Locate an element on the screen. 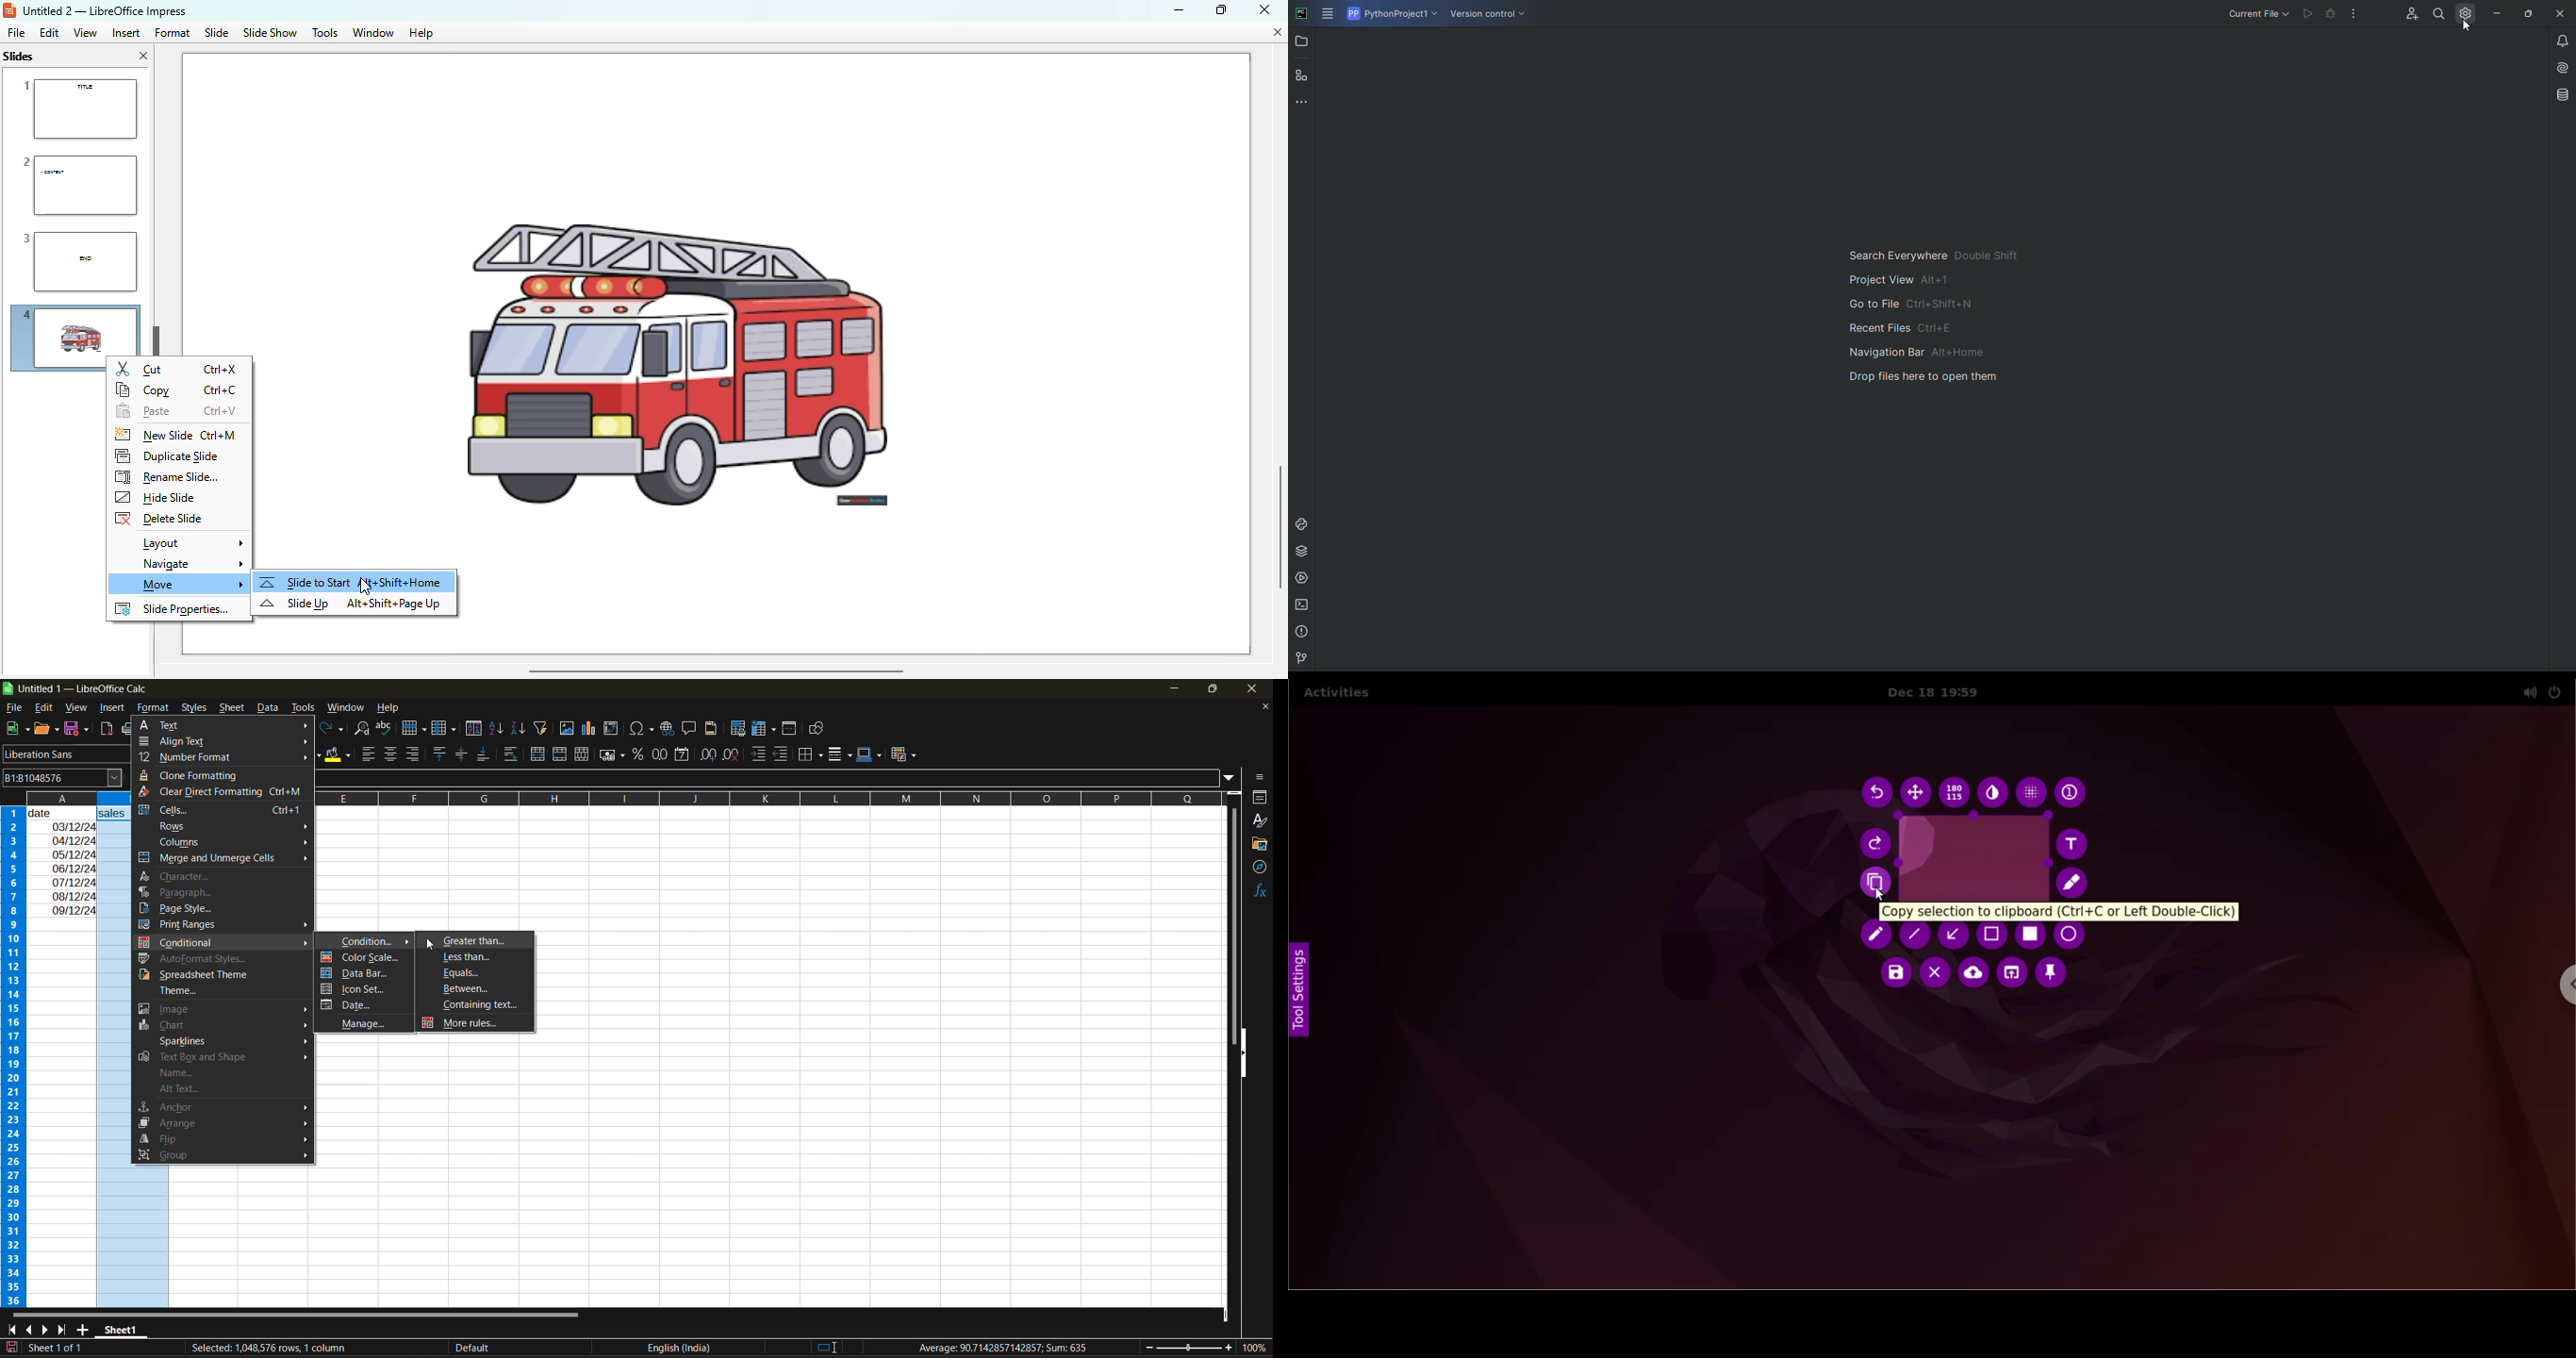  hide sidebar settings is located at coordinates (1261, 778).